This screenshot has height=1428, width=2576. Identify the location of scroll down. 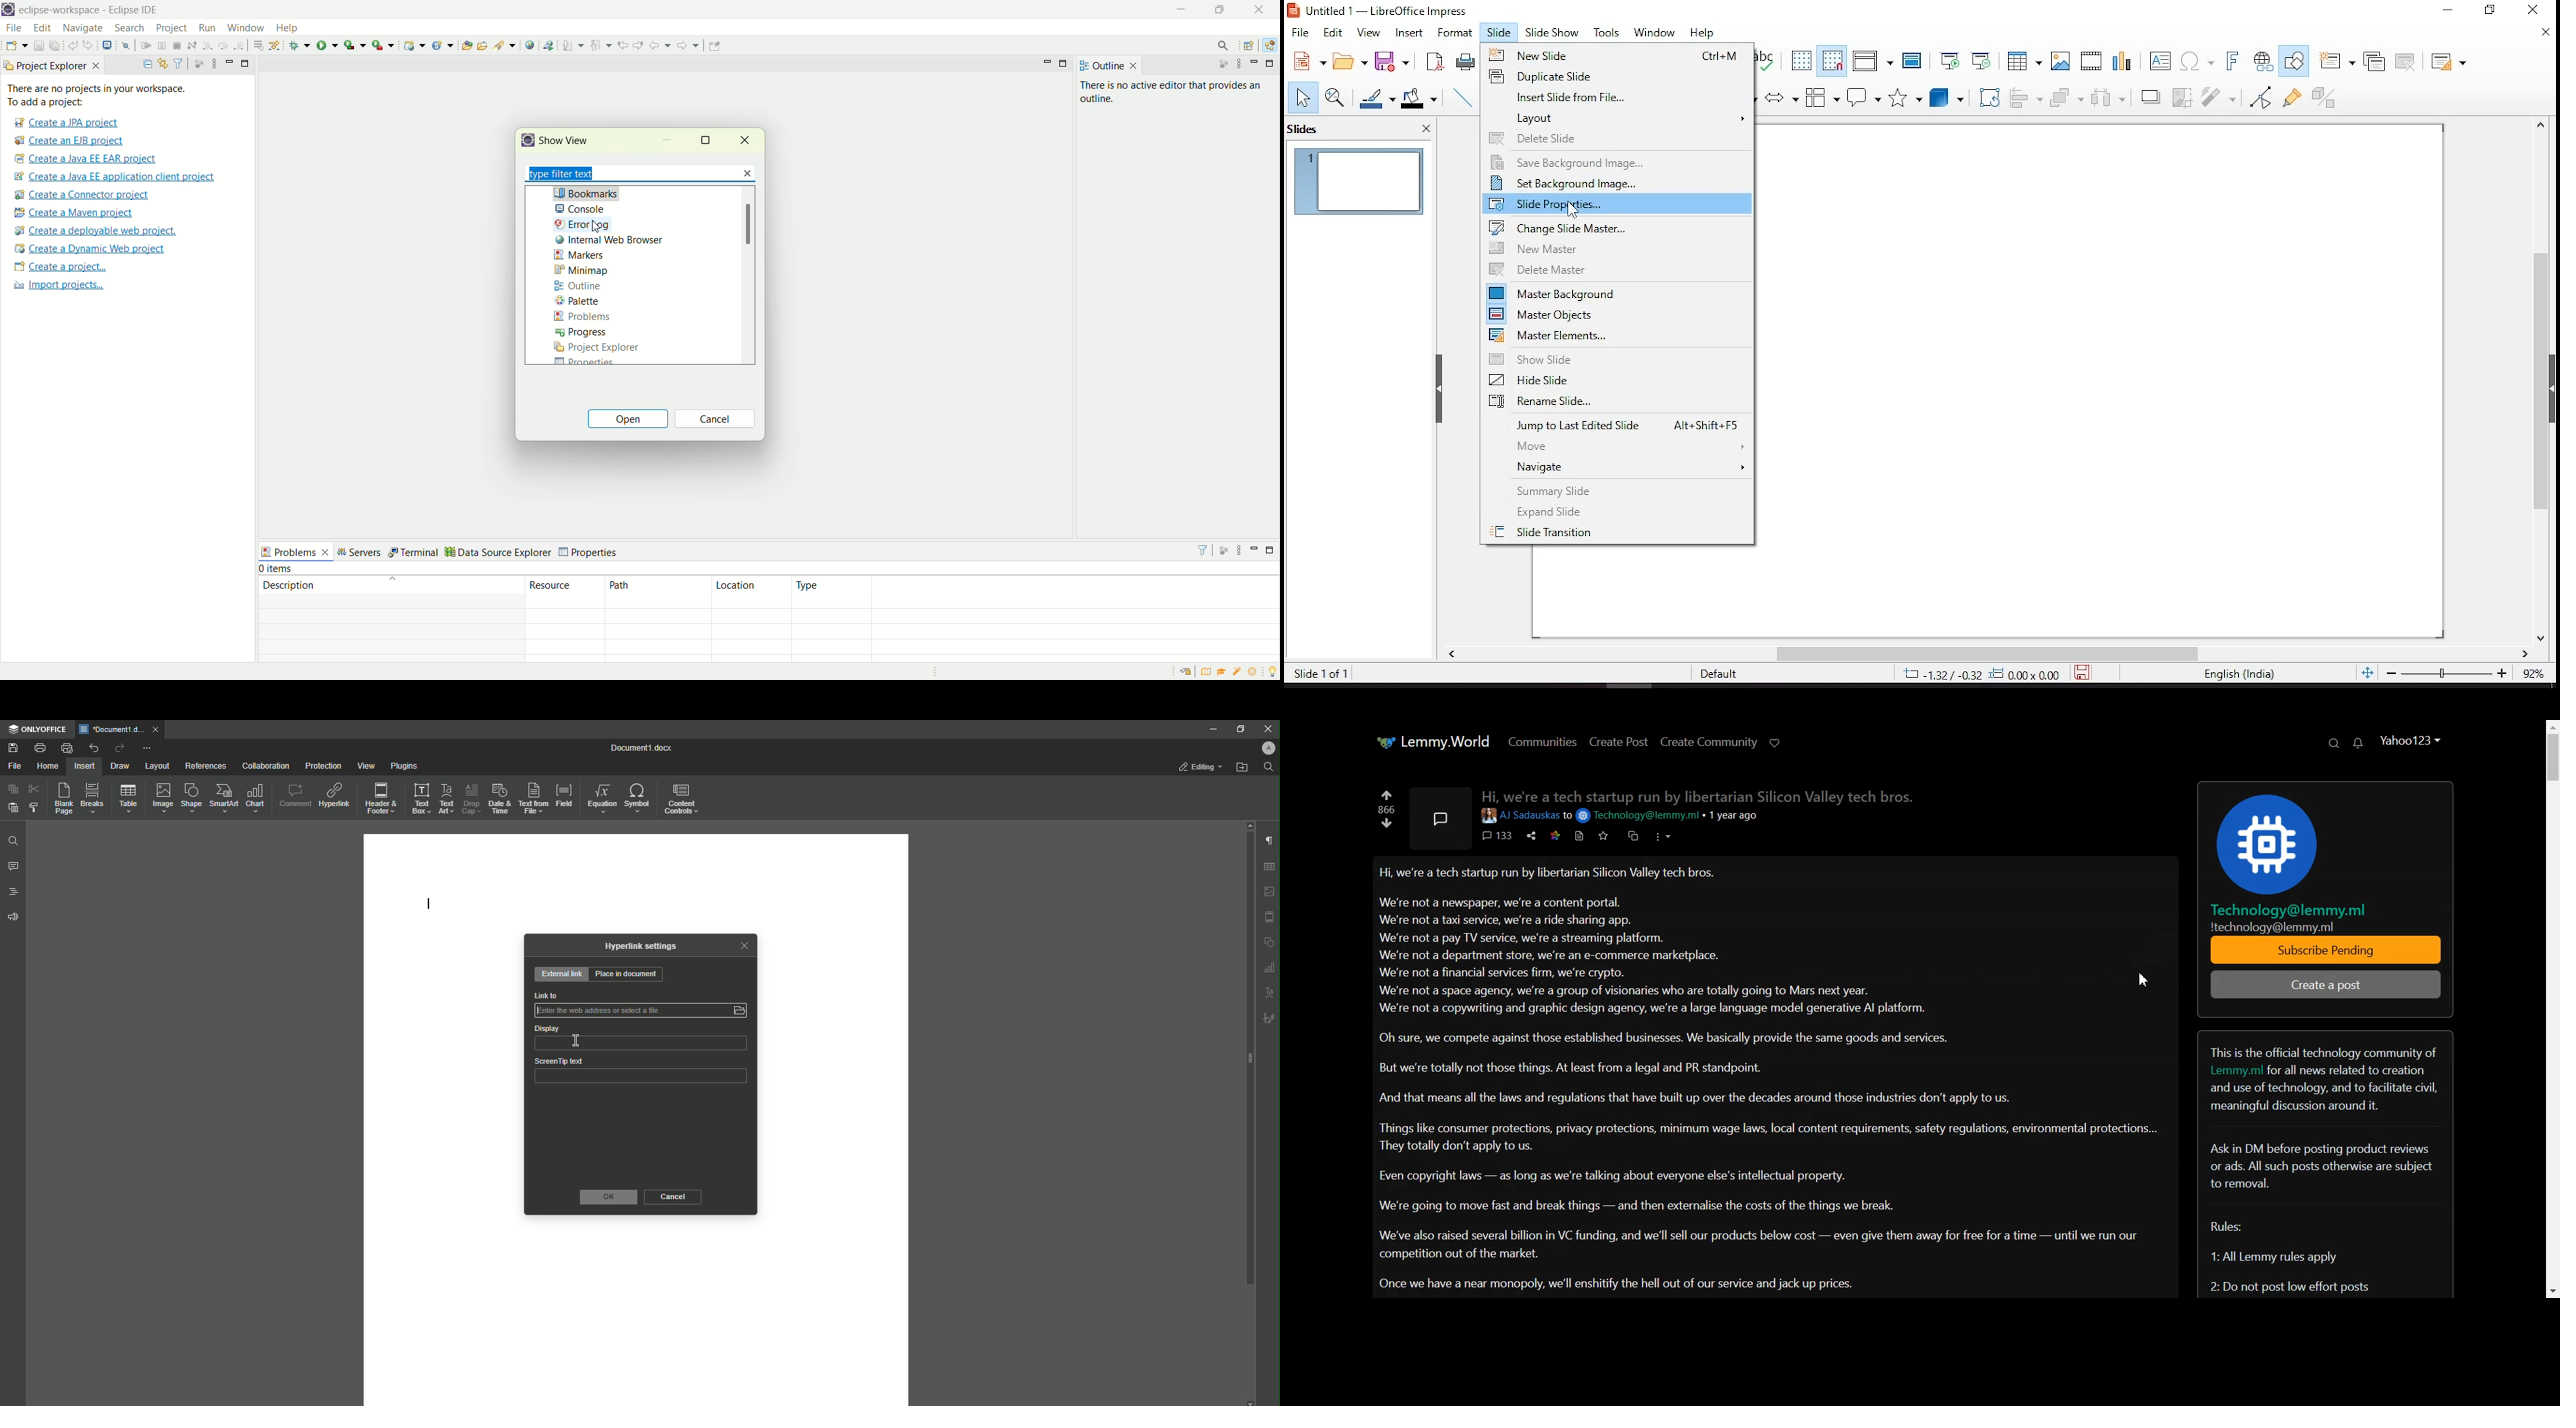
(1251, 1402).